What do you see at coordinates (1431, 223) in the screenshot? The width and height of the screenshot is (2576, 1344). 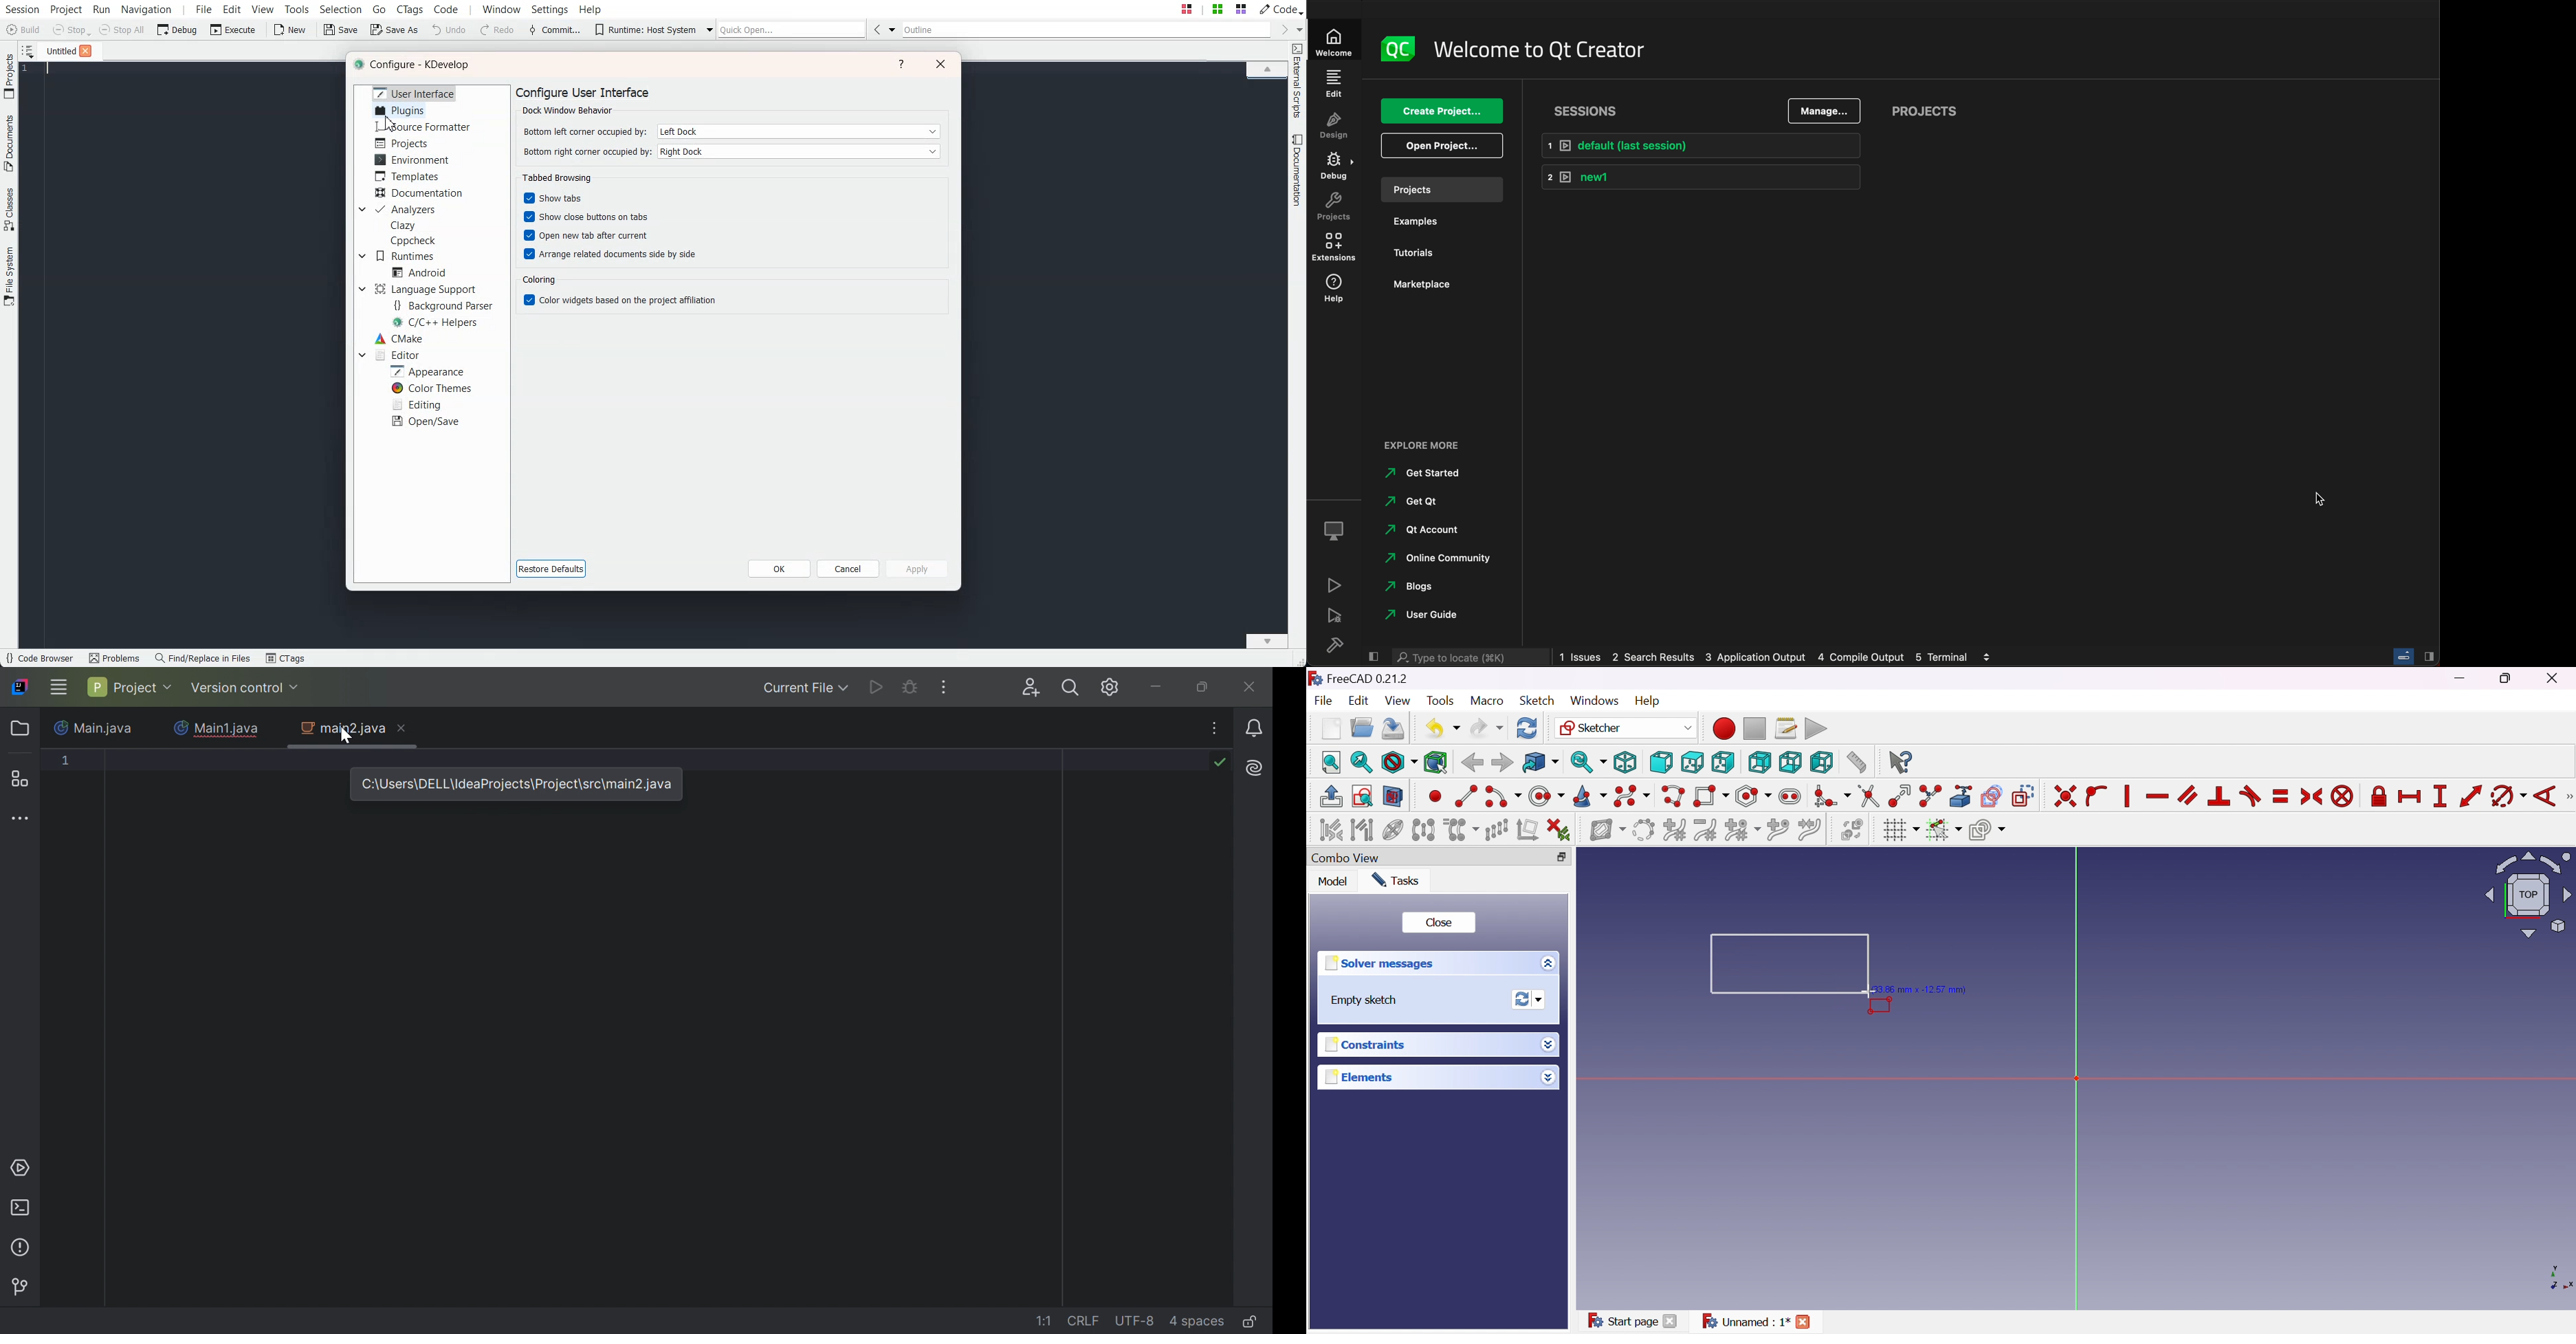 I see `examples` at bounding box center [1431, 223].